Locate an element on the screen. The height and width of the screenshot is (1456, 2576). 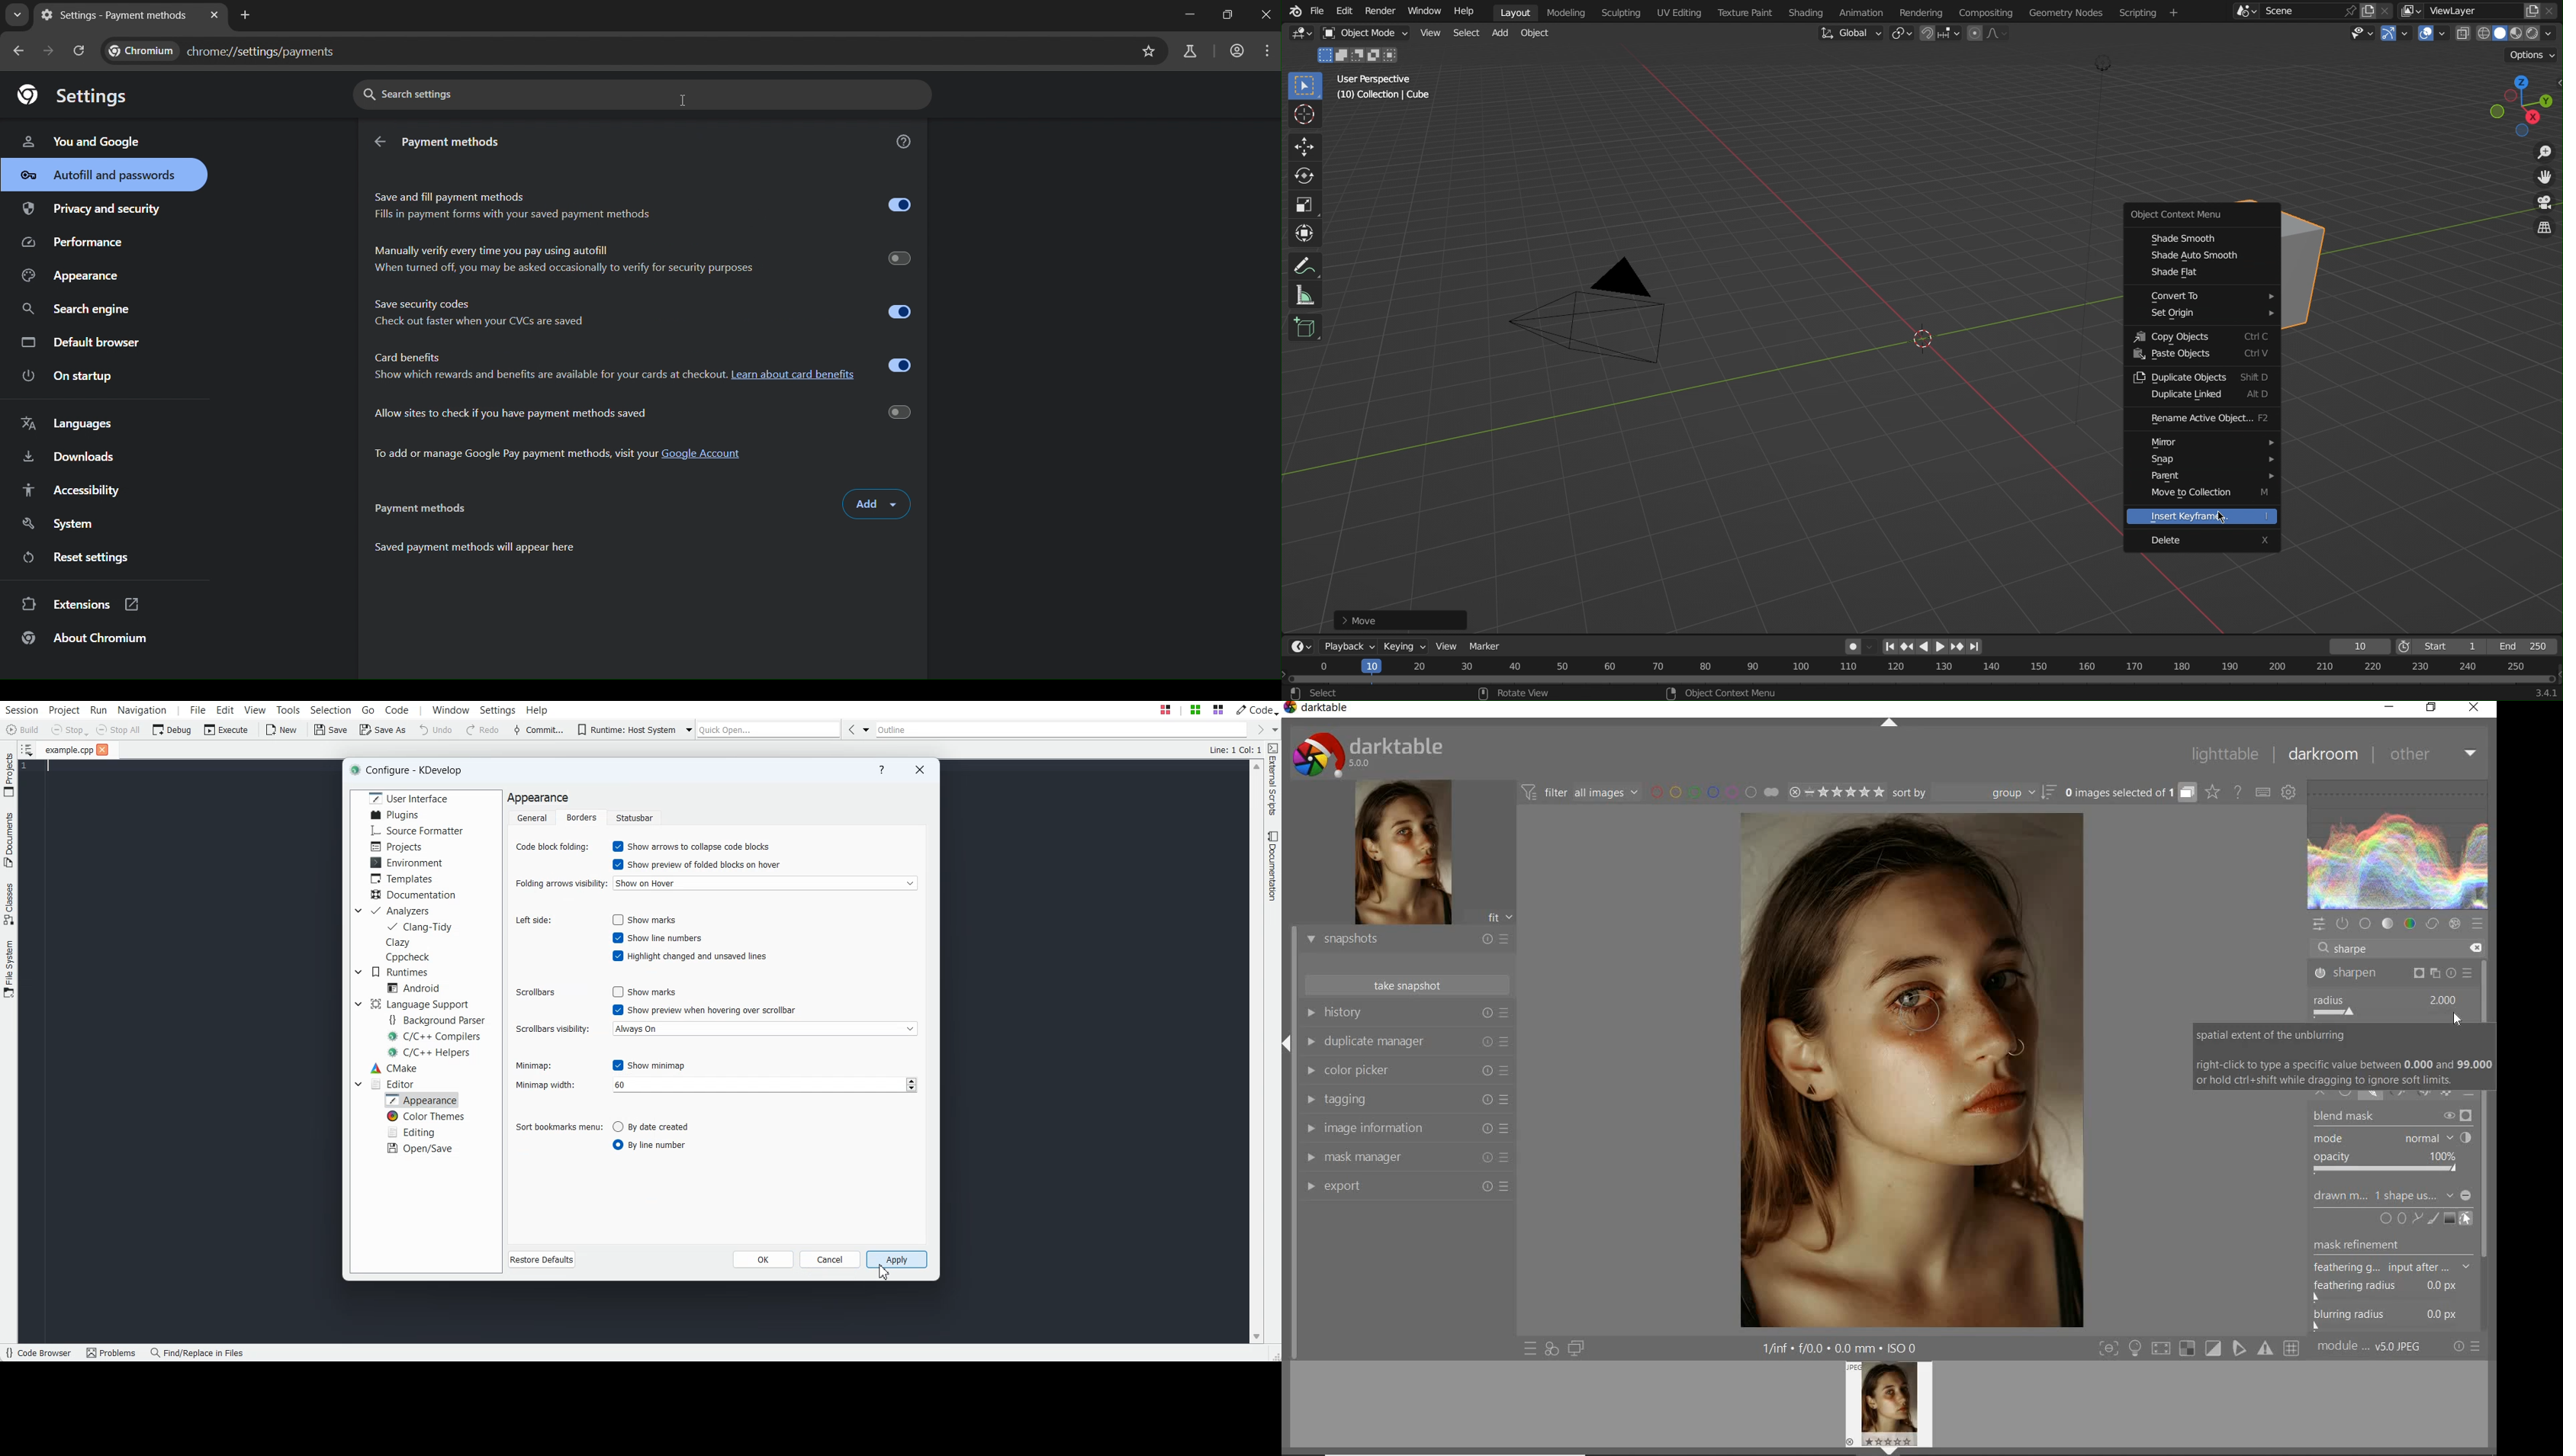
color is located at coordinates (2411, 925).